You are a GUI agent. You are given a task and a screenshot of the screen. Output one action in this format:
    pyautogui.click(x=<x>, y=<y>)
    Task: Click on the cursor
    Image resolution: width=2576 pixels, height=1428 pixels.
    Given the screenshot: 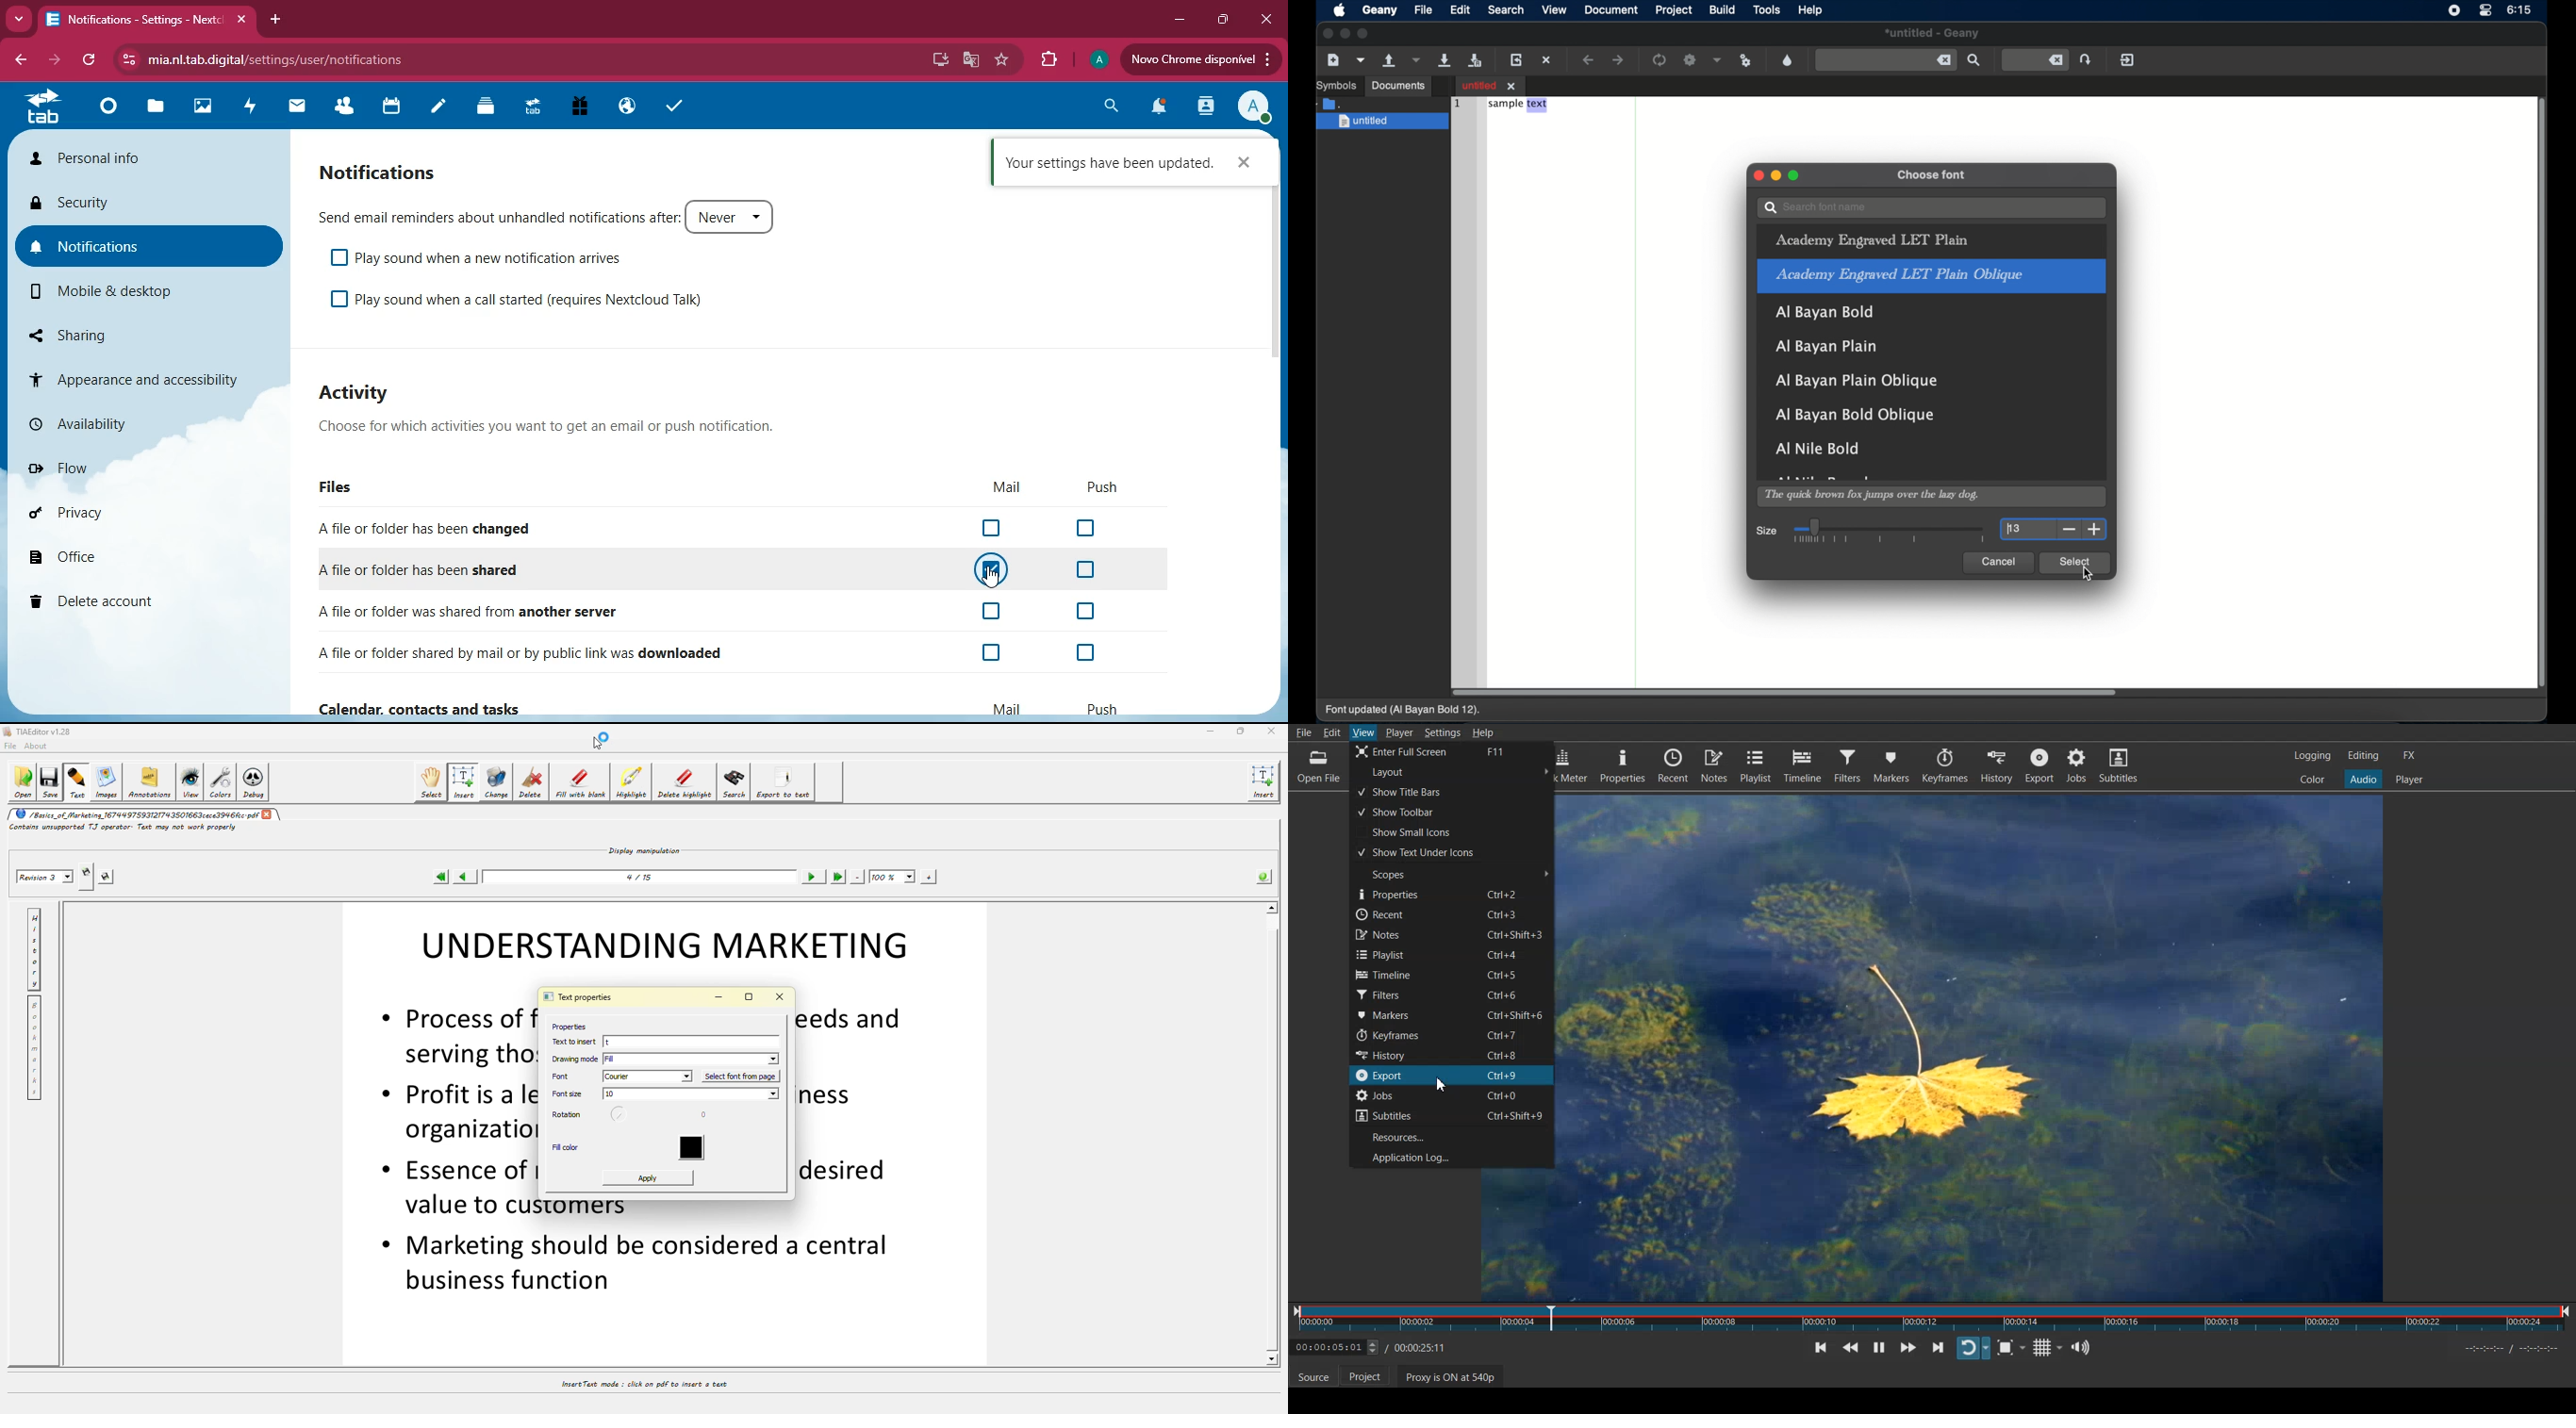 What is the action you would take?
    pyautogui.click(x=1440, y=1085)
    